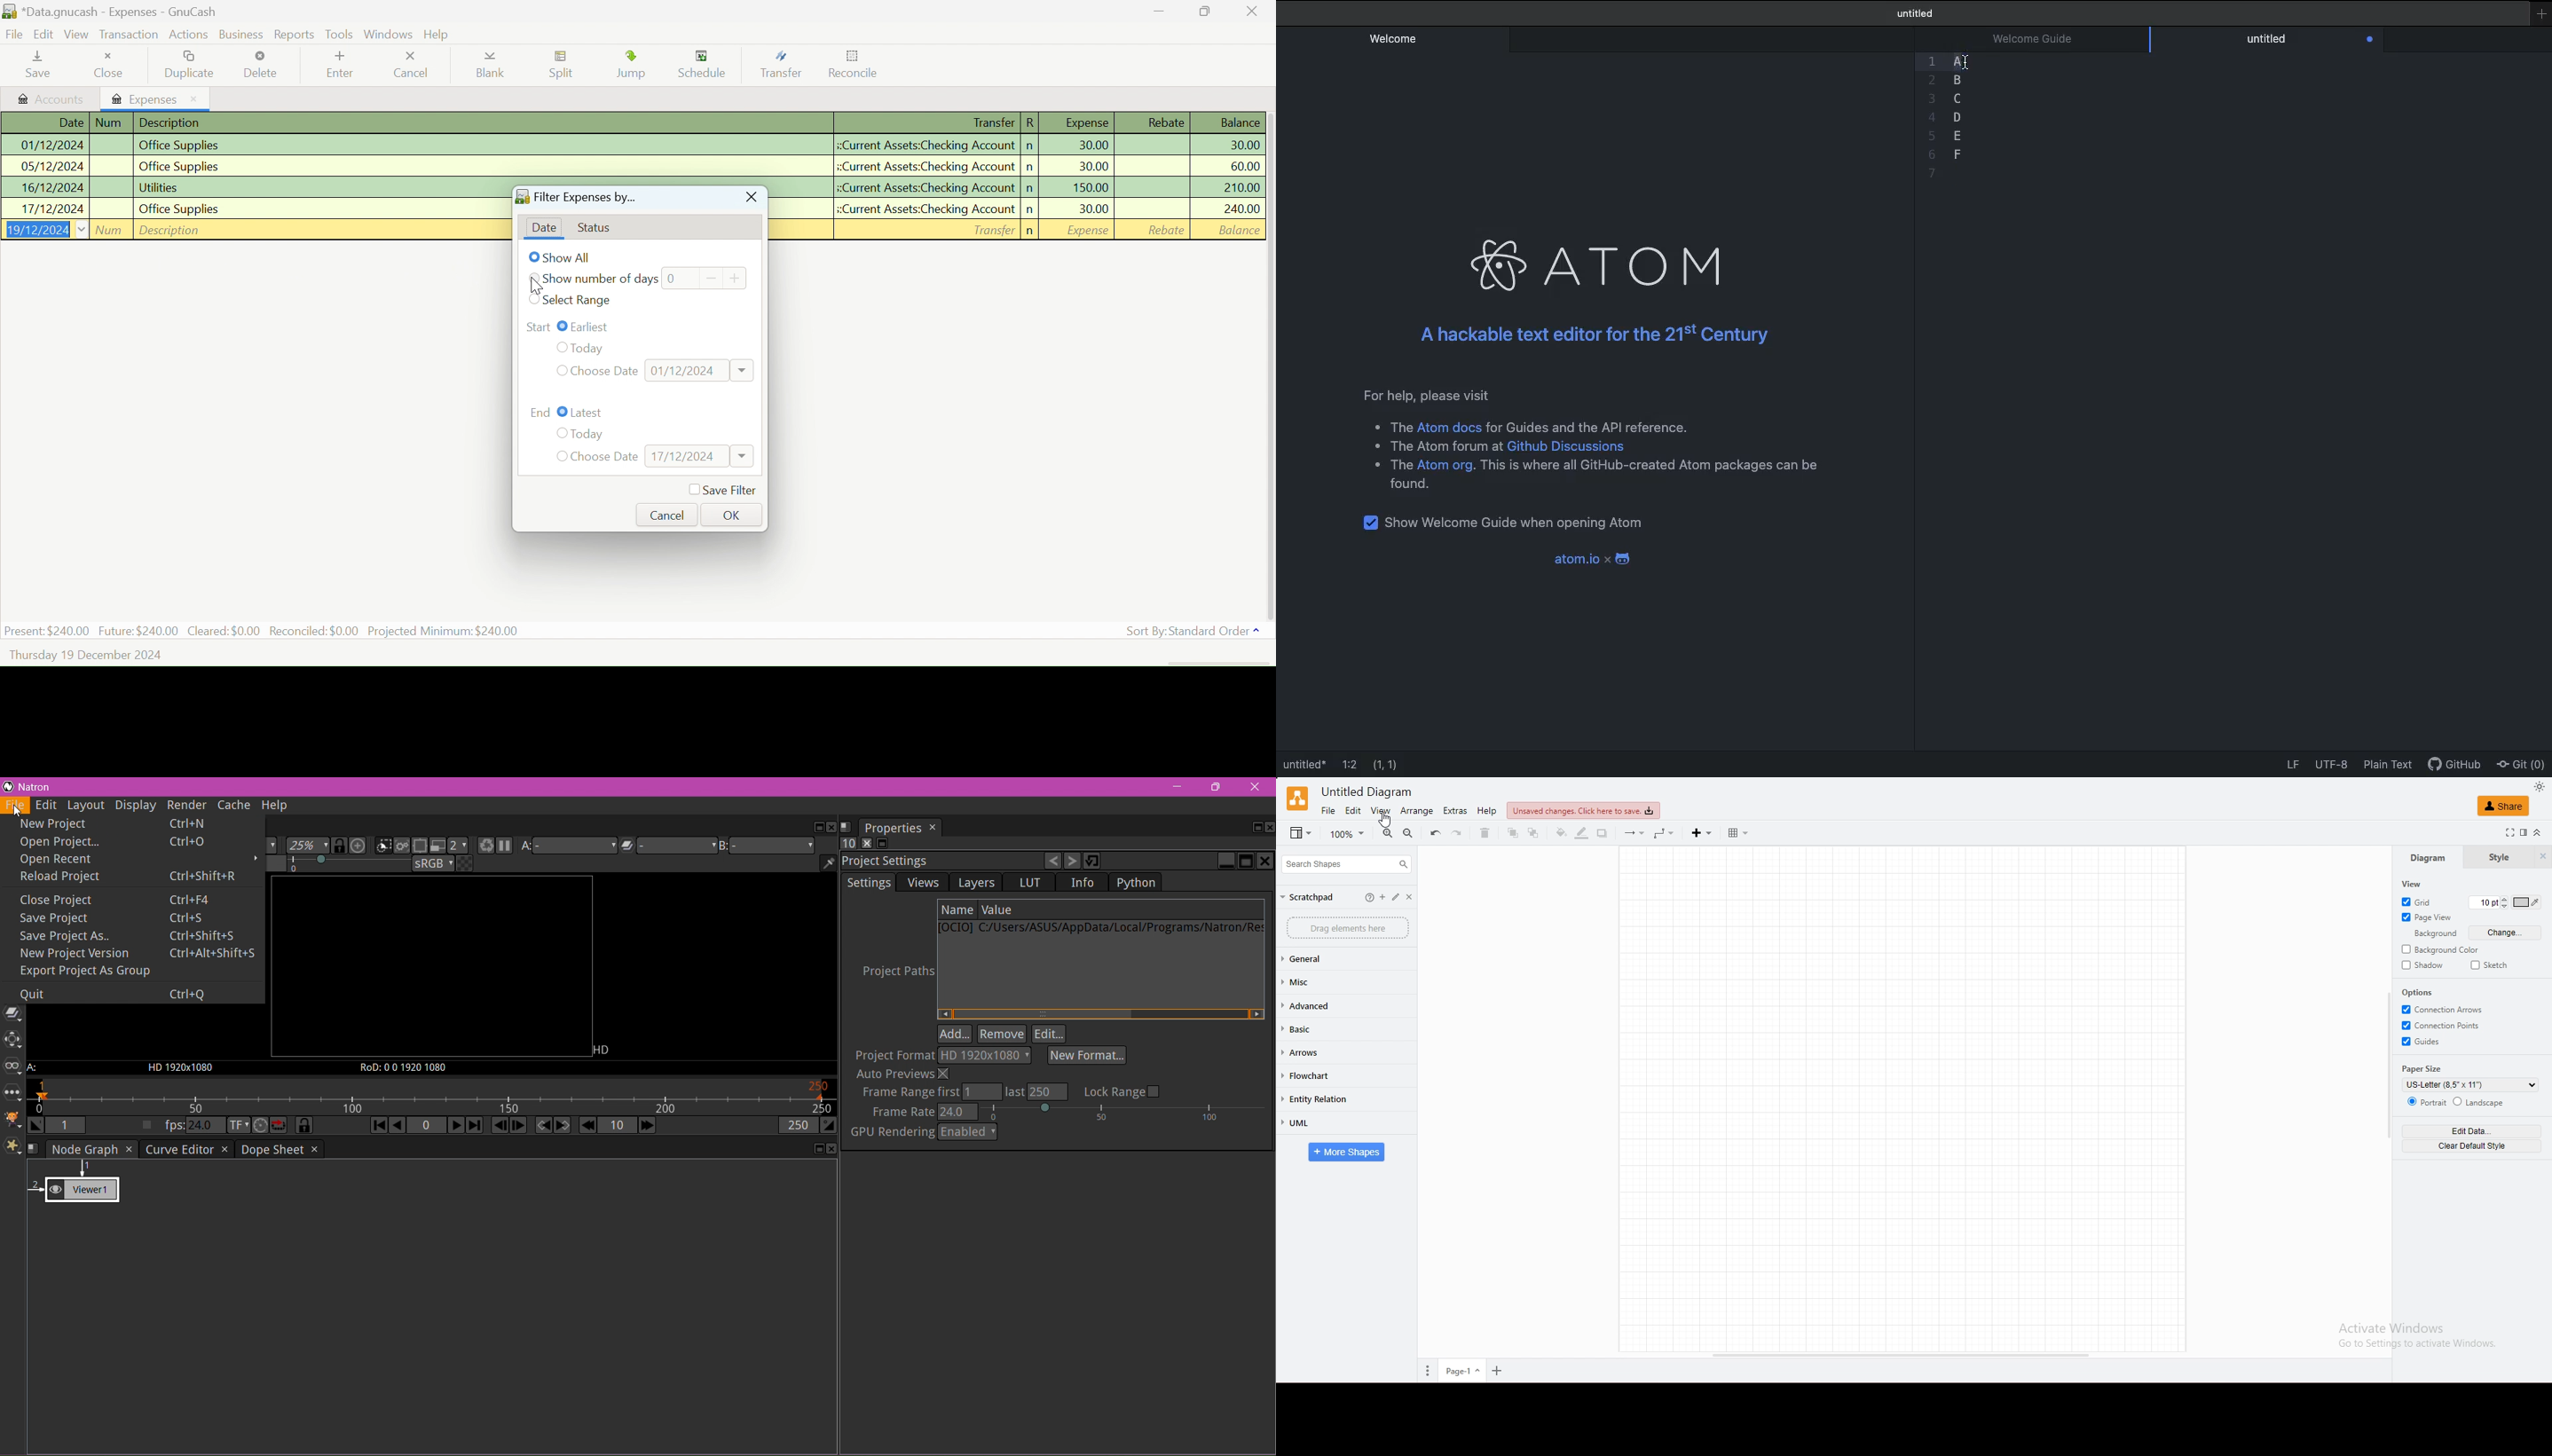 The width and height of the screenshot is (2576, 1456). Describe the element at coordinates (2428, 917) in the screenshot. I see `page view` at that location.